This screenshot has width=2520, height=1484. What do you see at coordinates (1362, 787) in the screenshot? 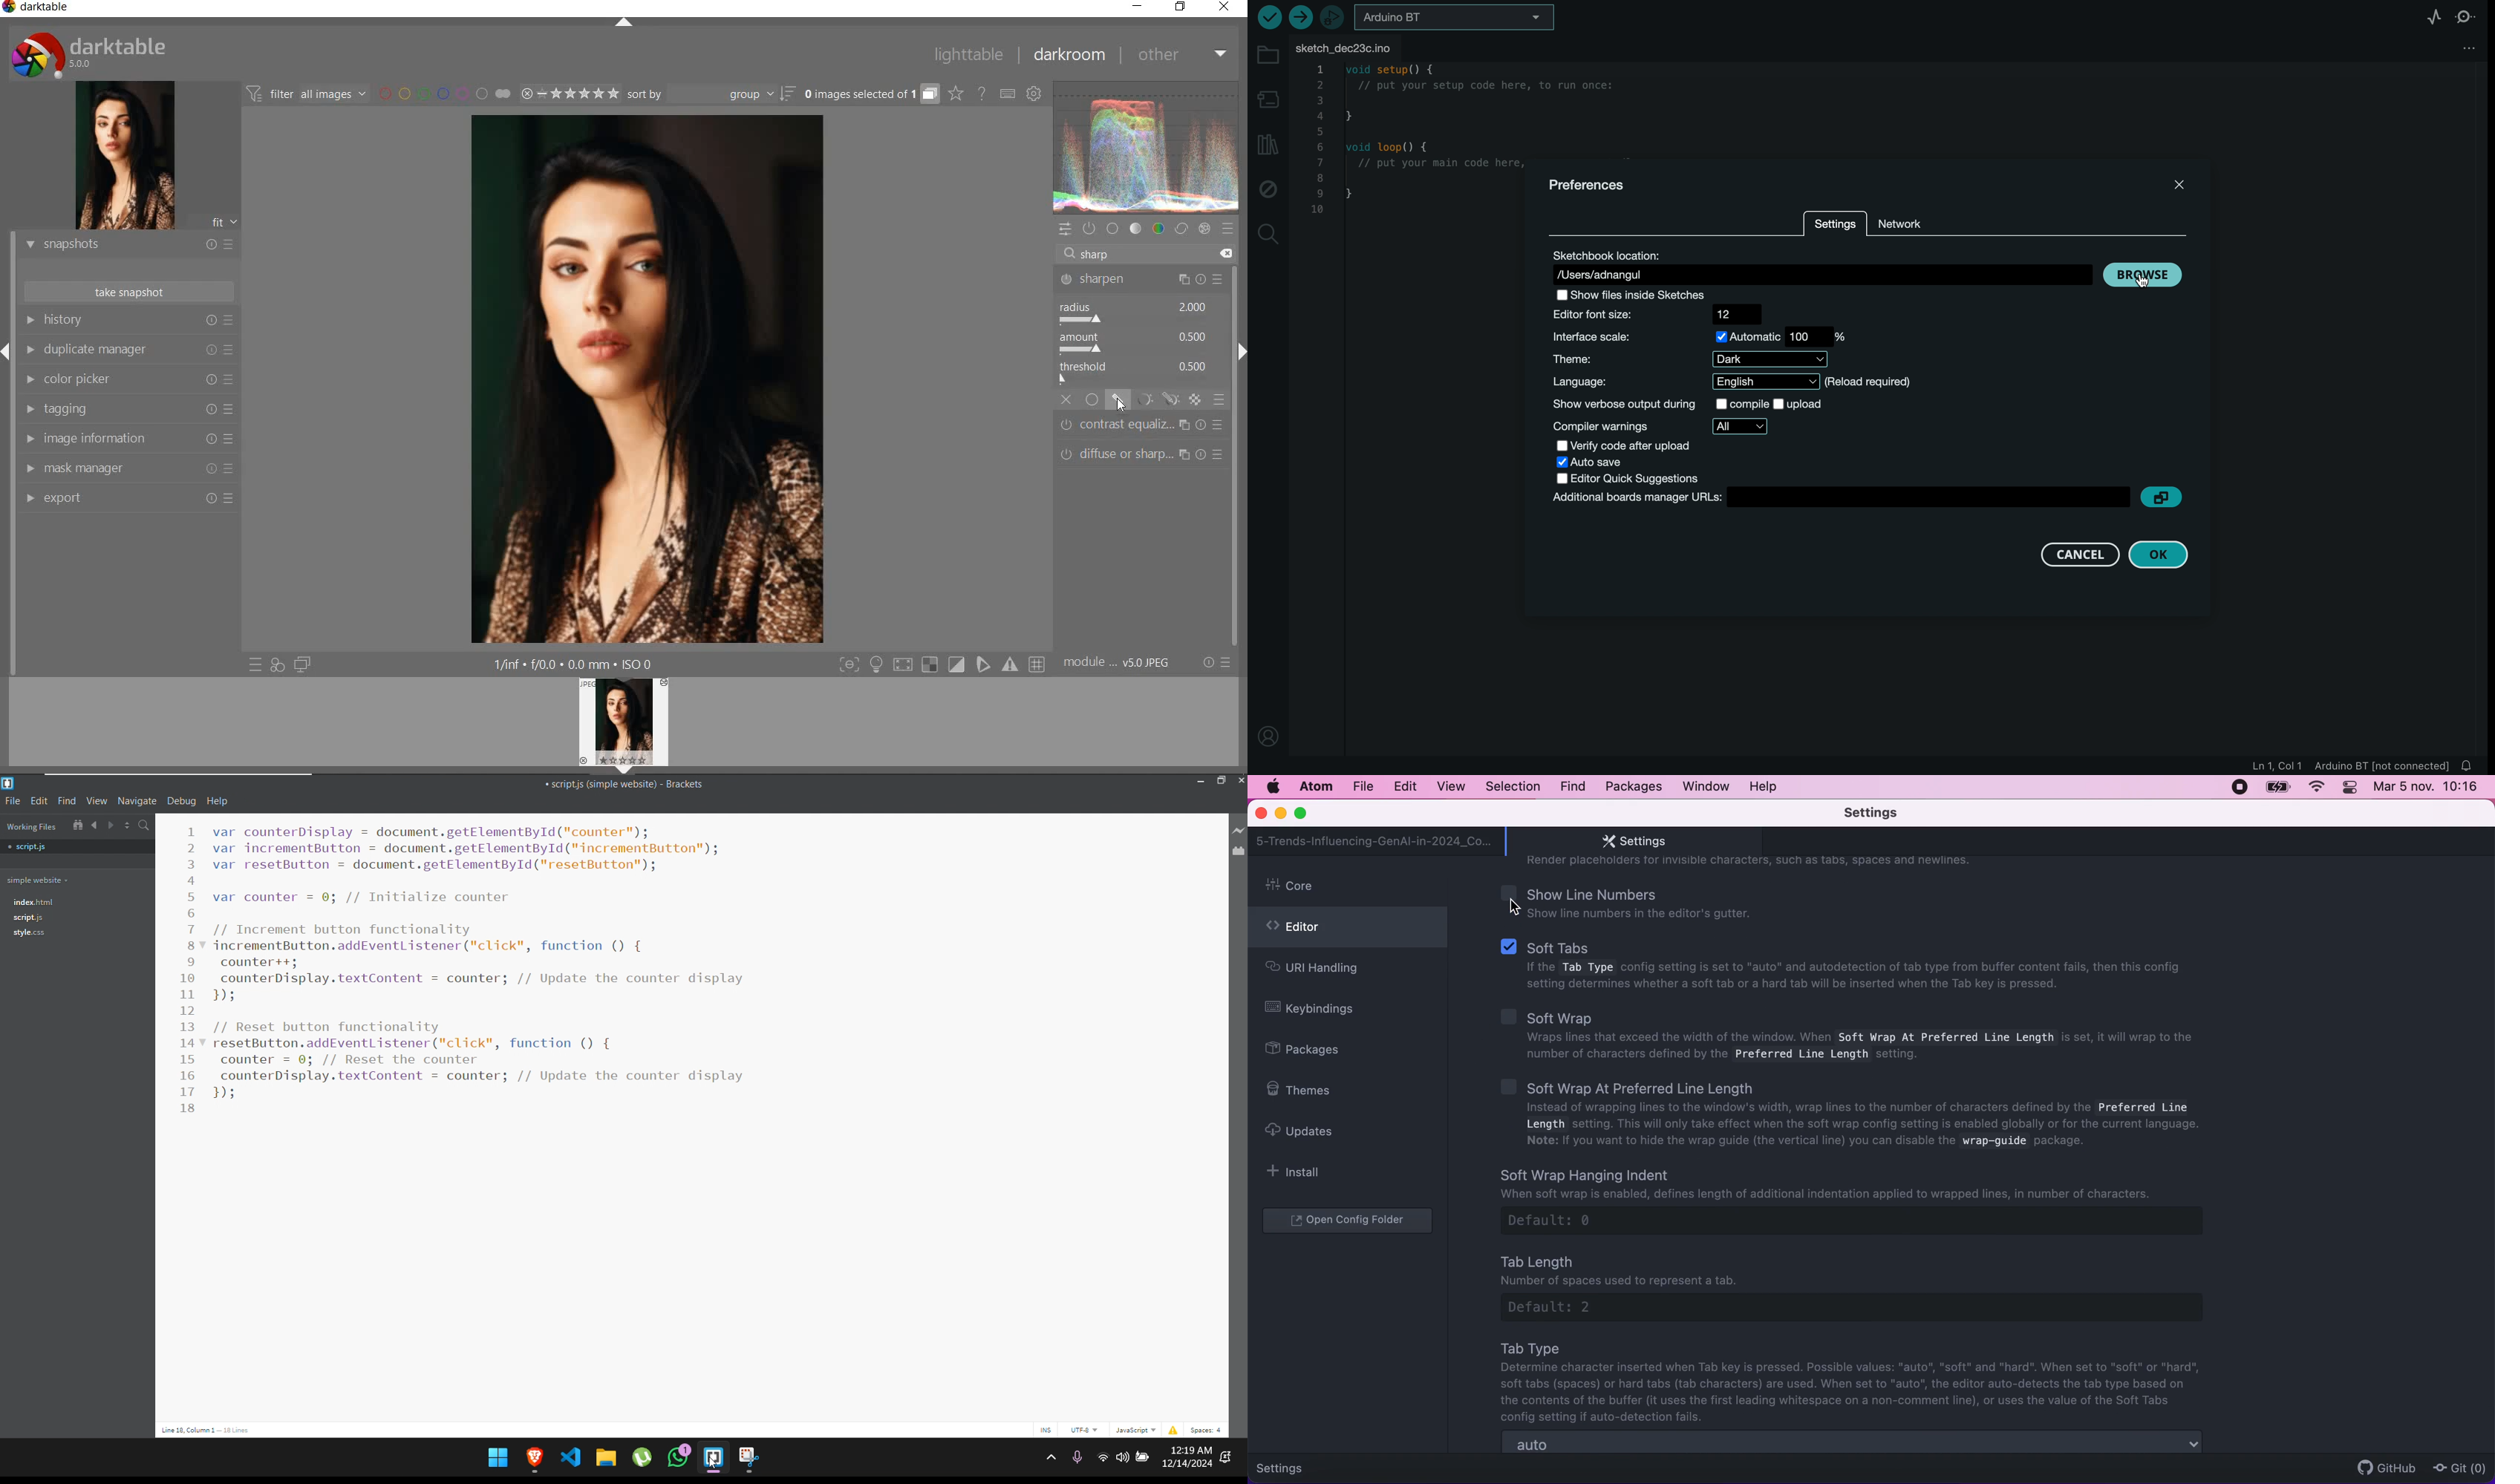
I see `file` at bounding box center [1362, 787].